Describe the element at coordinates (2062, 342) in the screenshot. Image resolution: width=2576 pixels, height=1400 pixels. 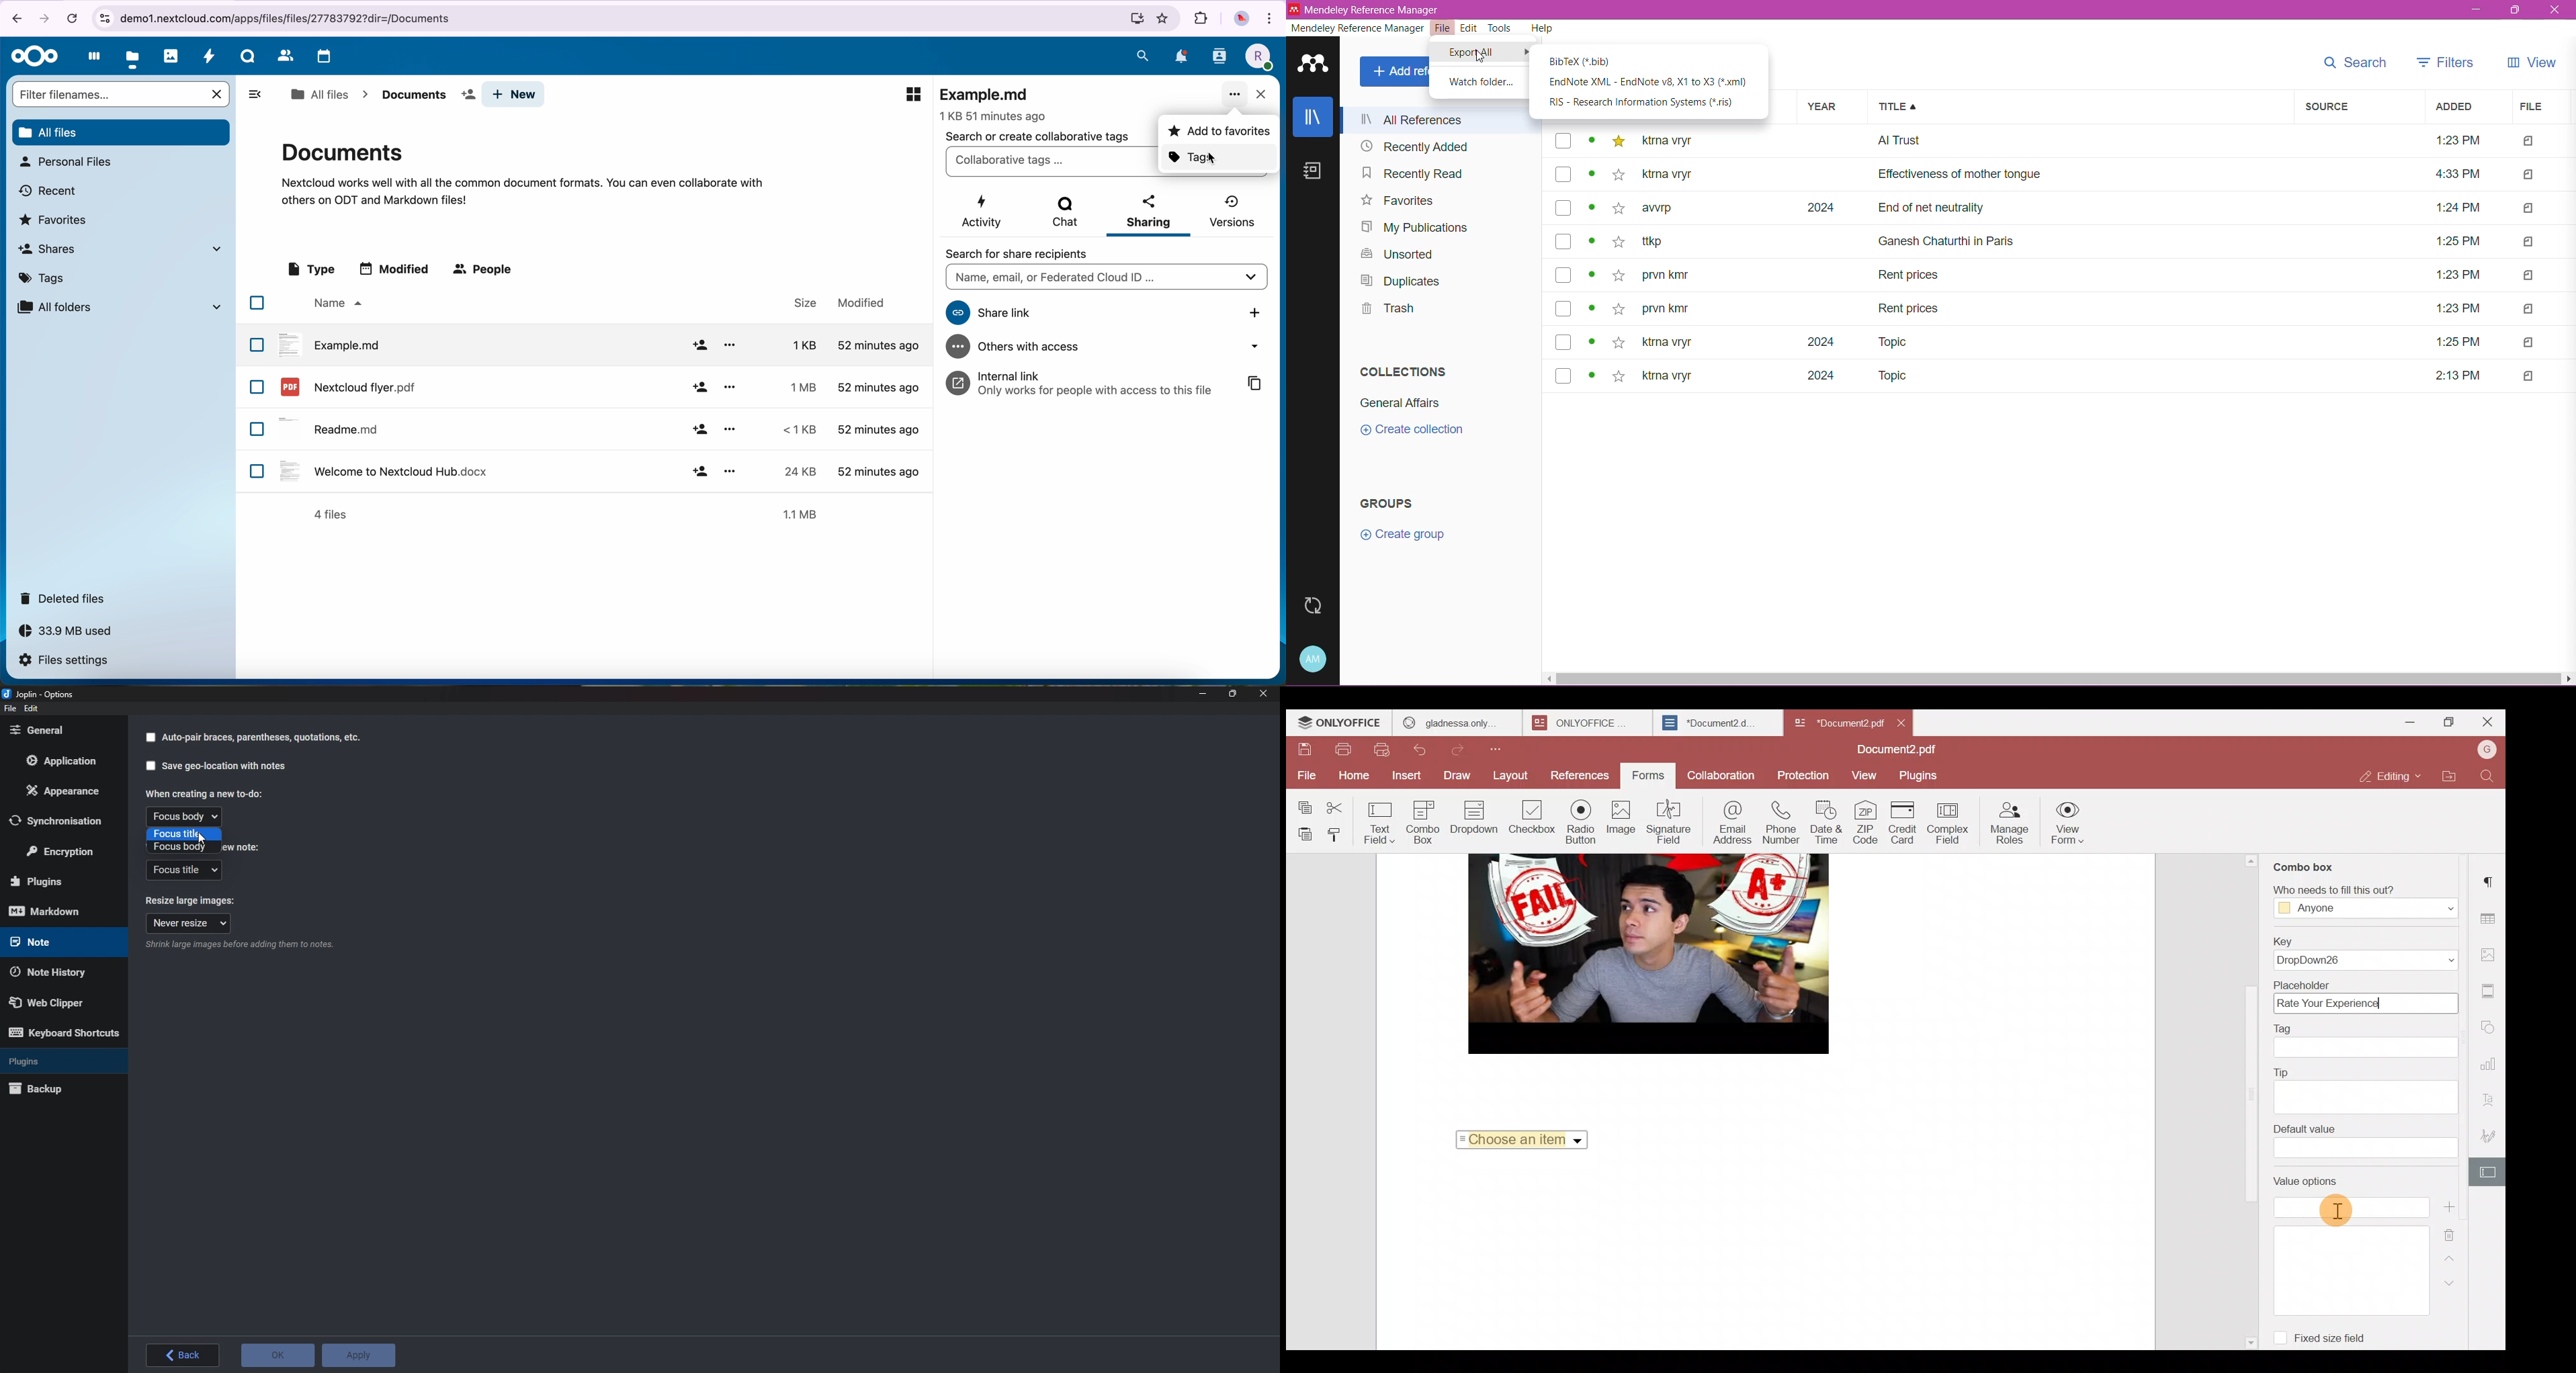
I see `ktrna vryr 2024 Topic 1:25 PM` at that location.